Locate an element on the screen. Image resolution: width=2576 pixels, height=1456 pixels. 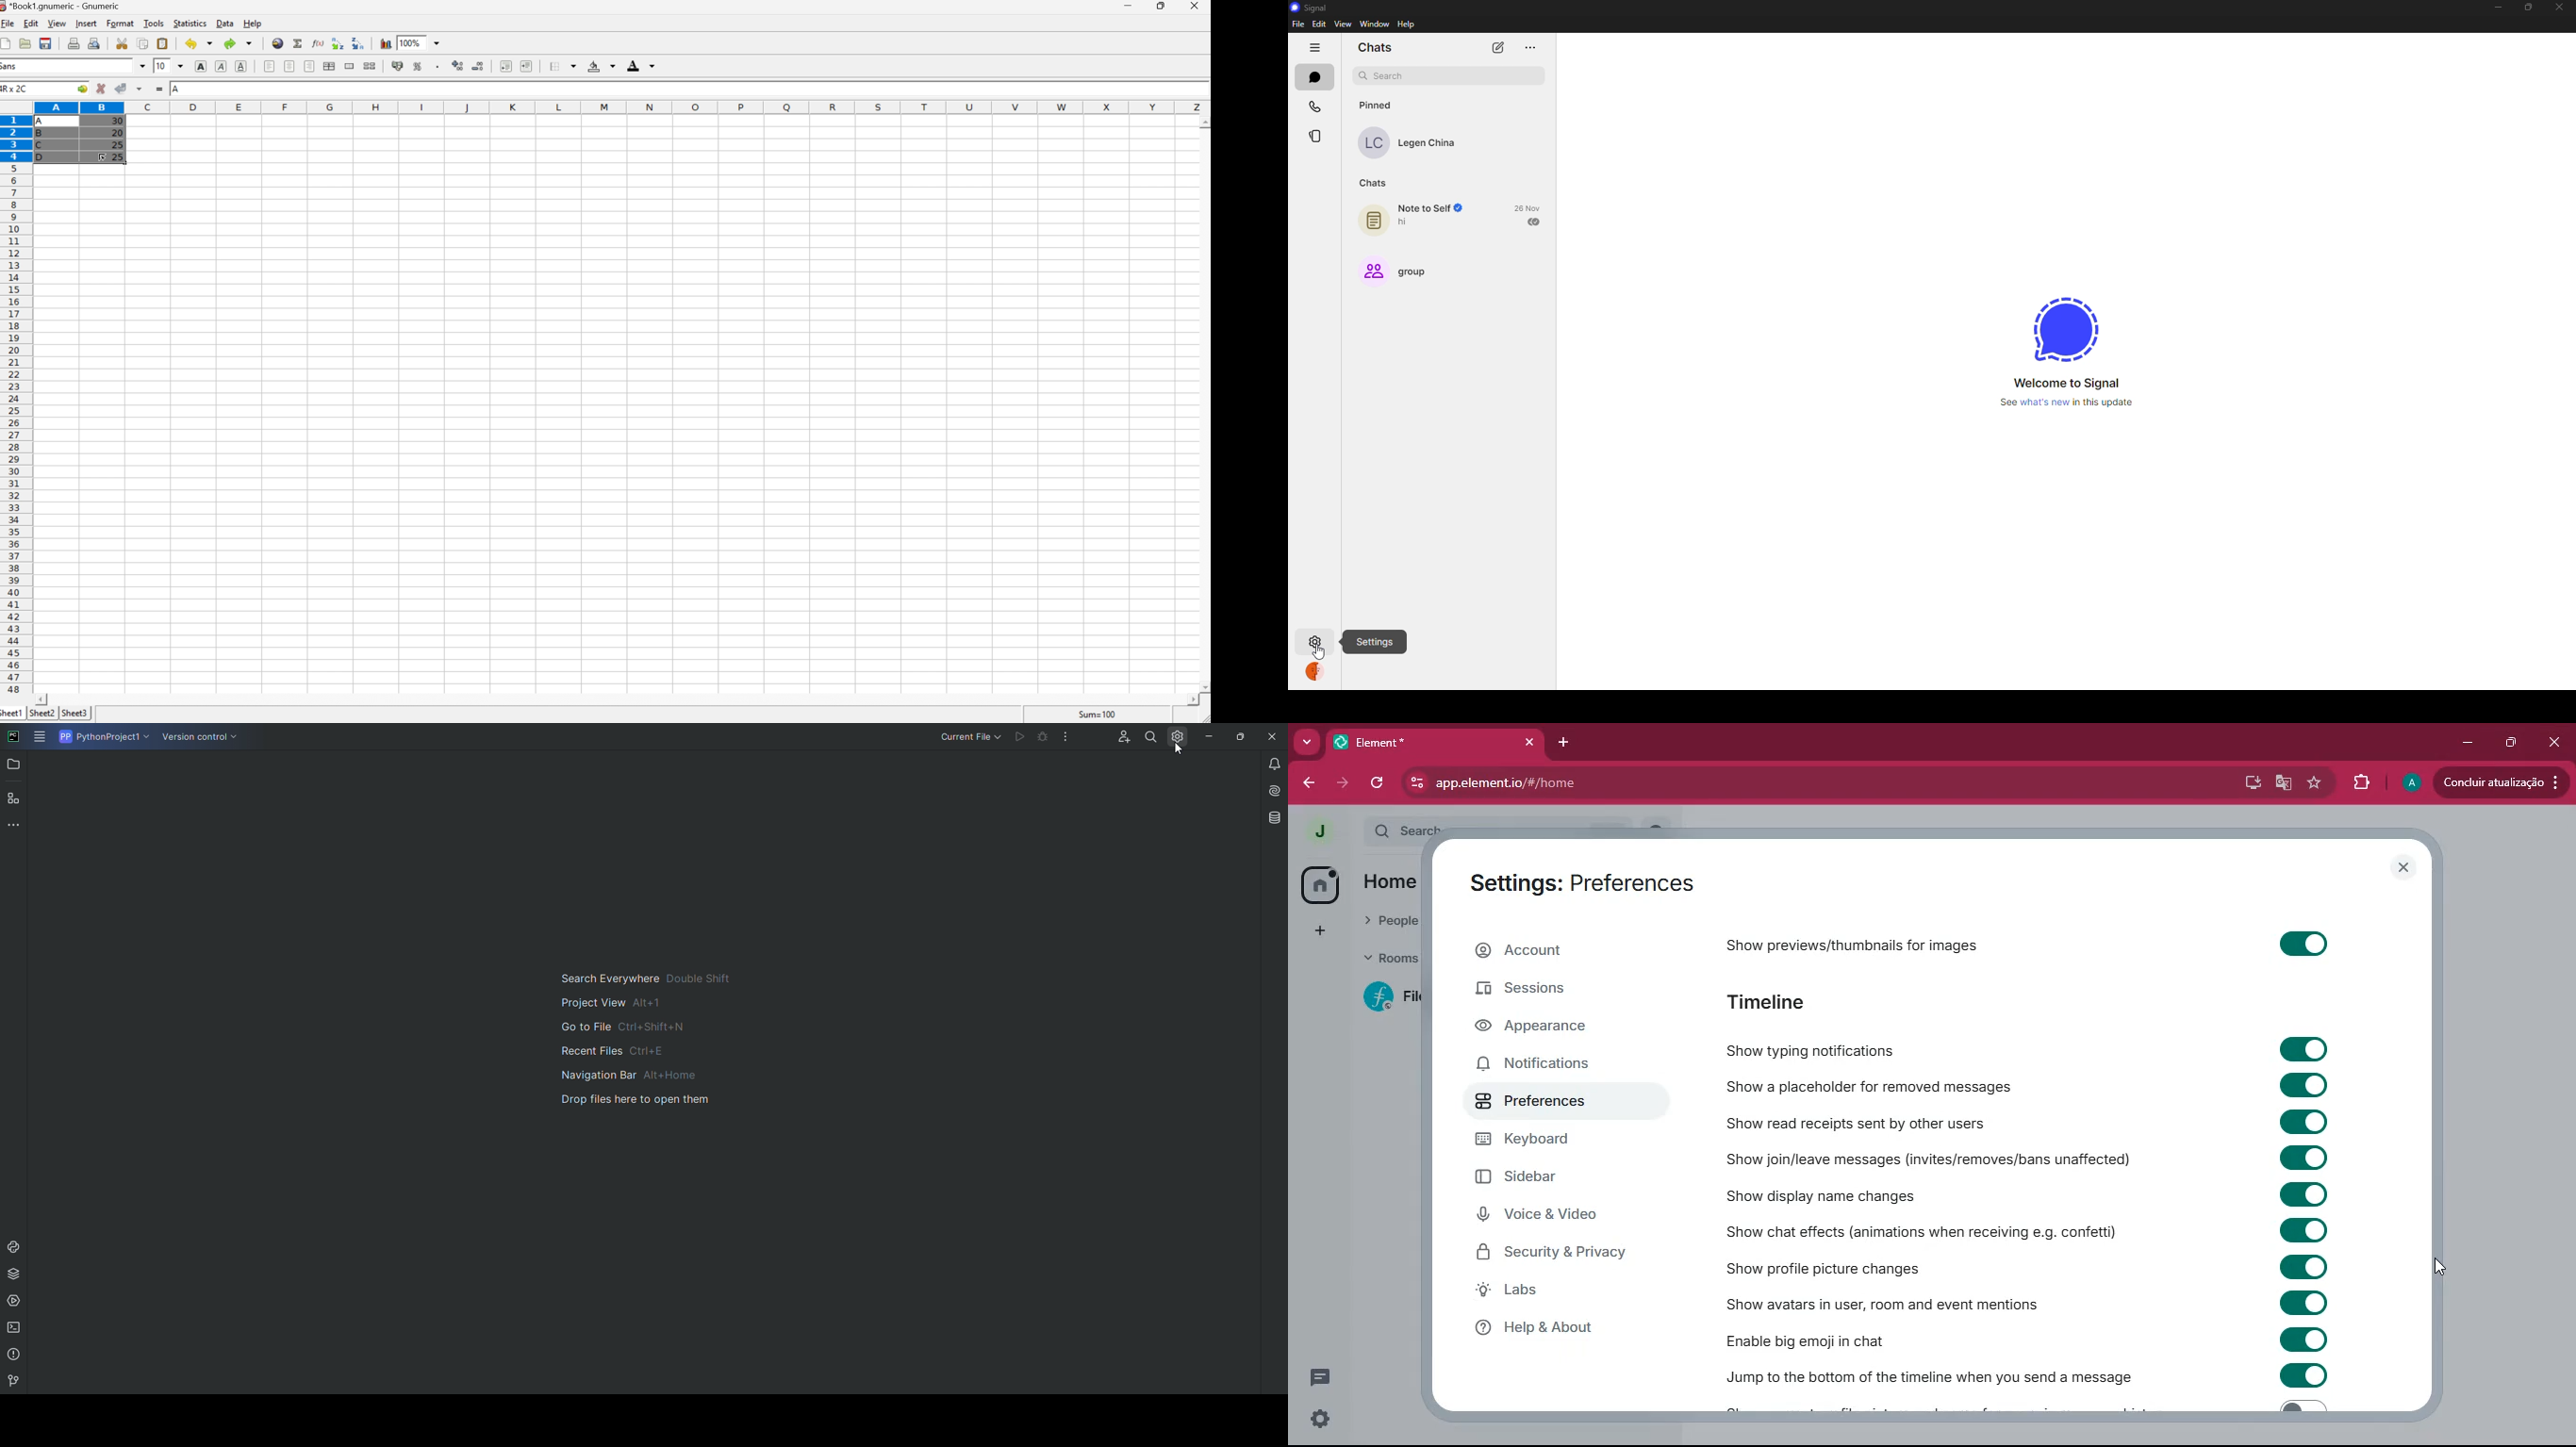
Notifications is located at coordinates (1267, 763).